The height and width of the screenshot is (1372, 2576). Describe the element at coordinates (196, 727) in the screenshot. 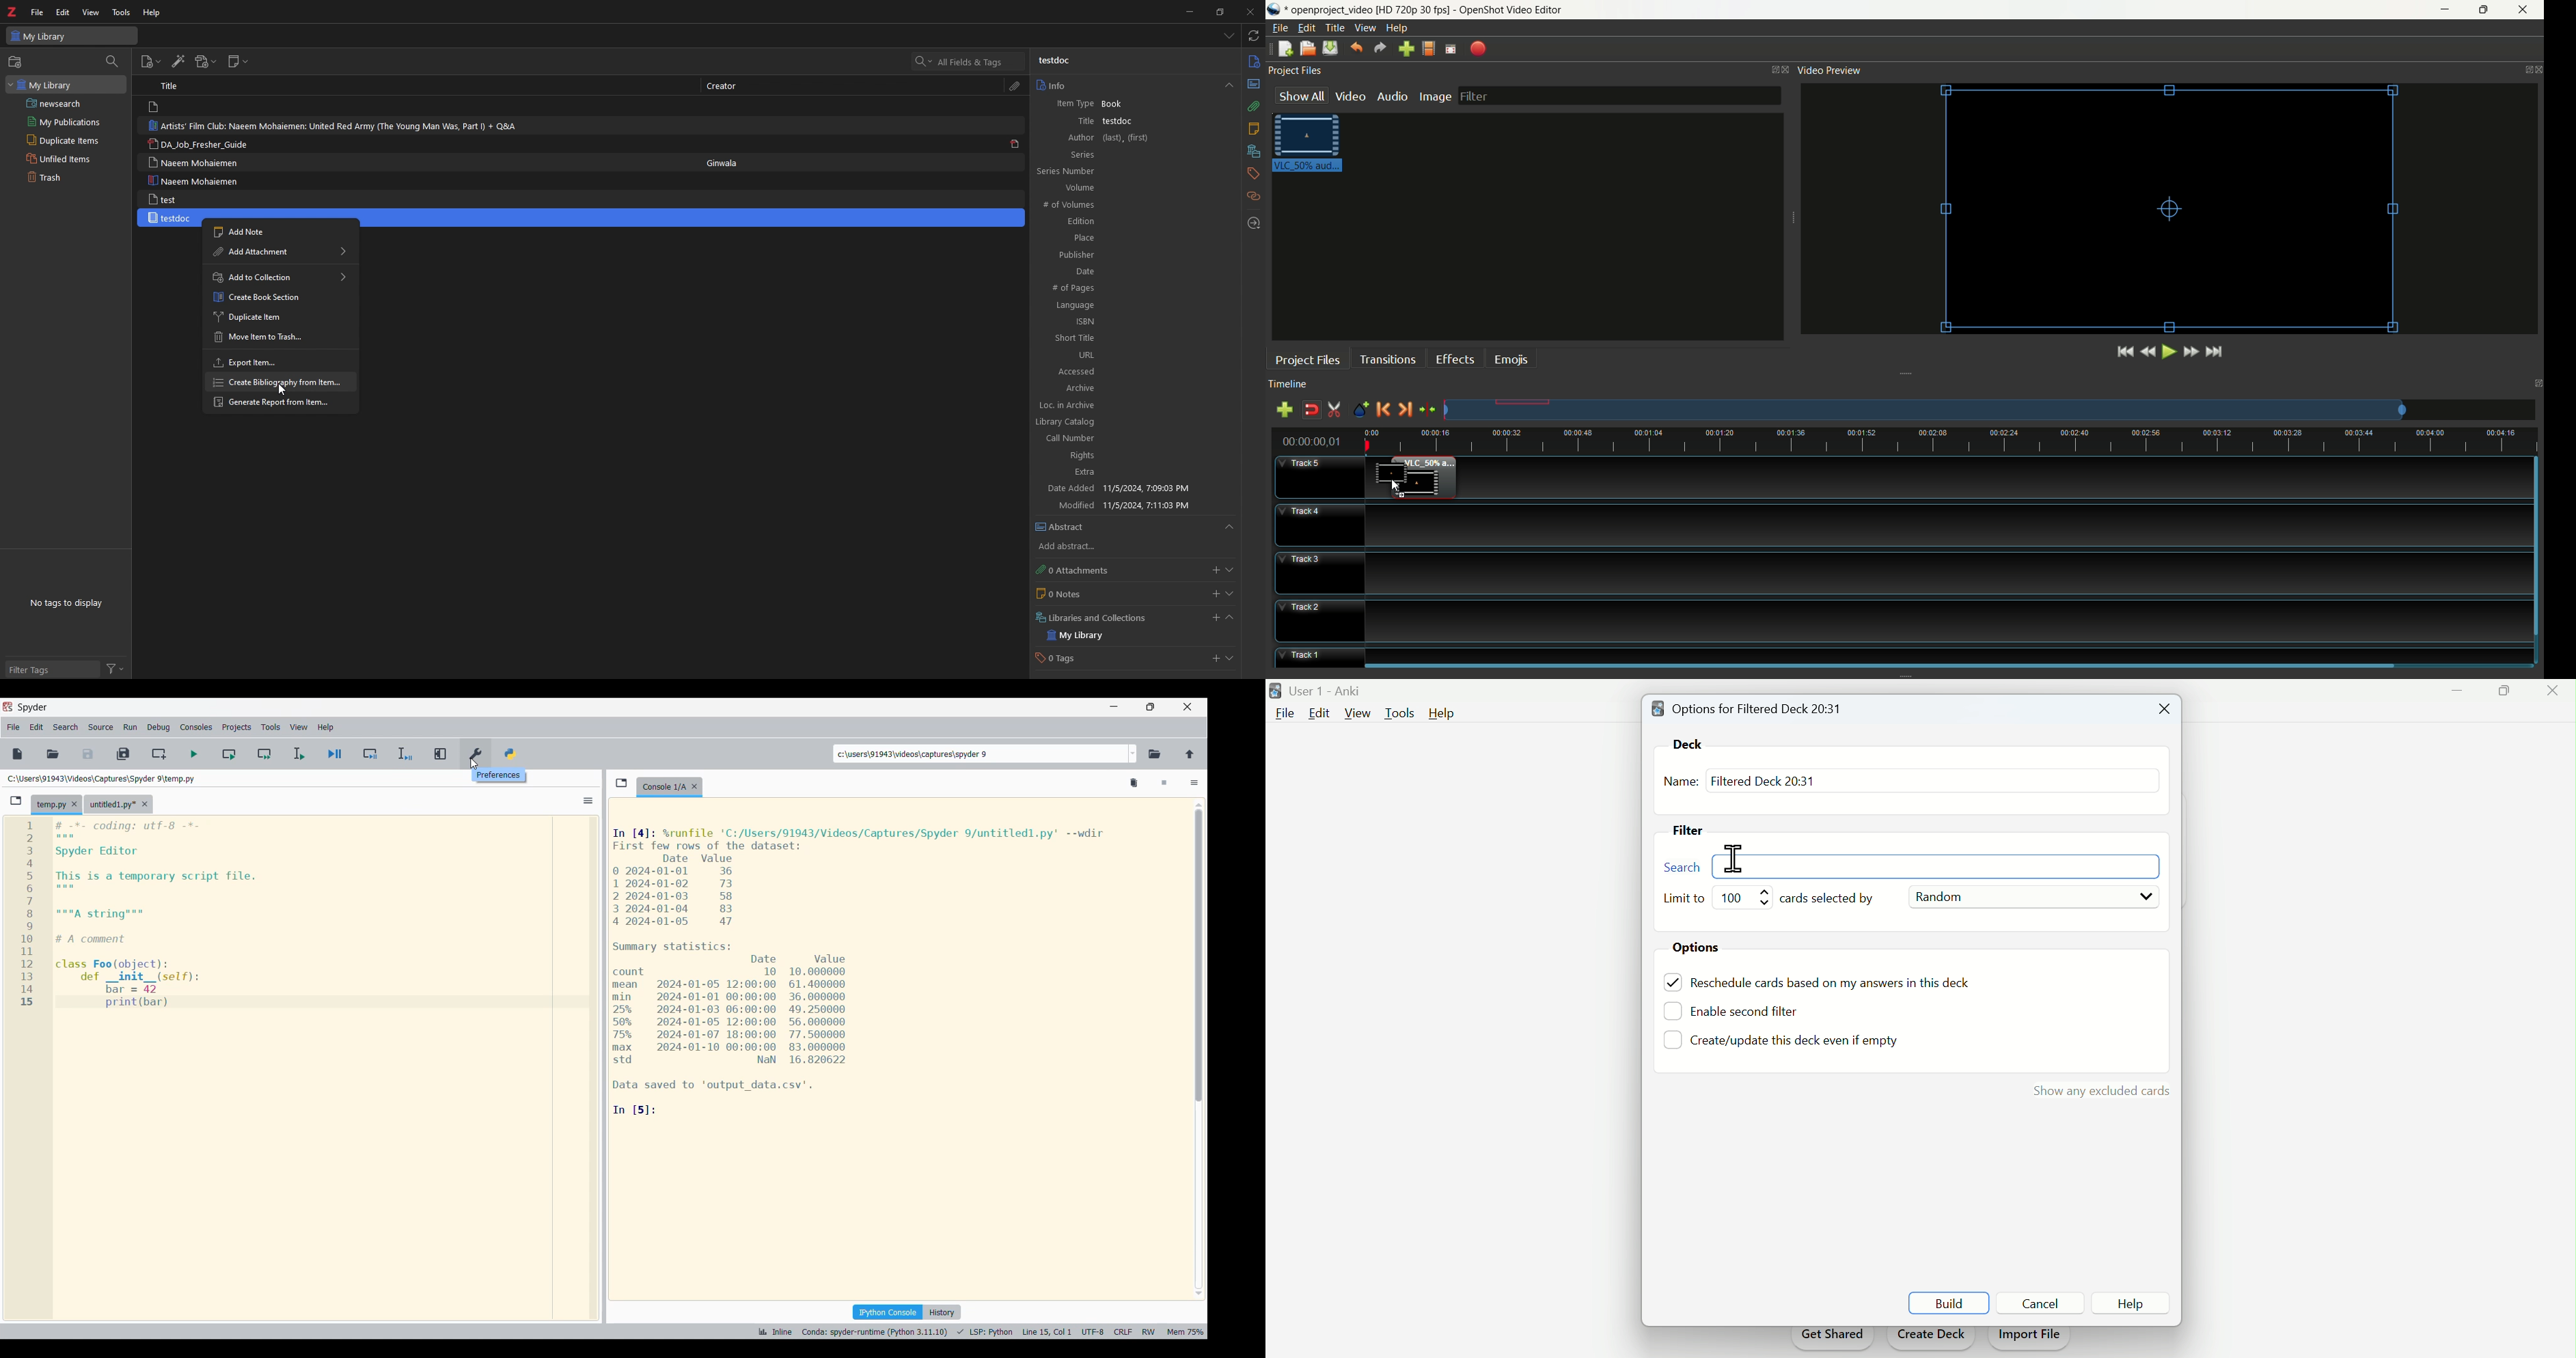

I see `Consoles menu` at that location.